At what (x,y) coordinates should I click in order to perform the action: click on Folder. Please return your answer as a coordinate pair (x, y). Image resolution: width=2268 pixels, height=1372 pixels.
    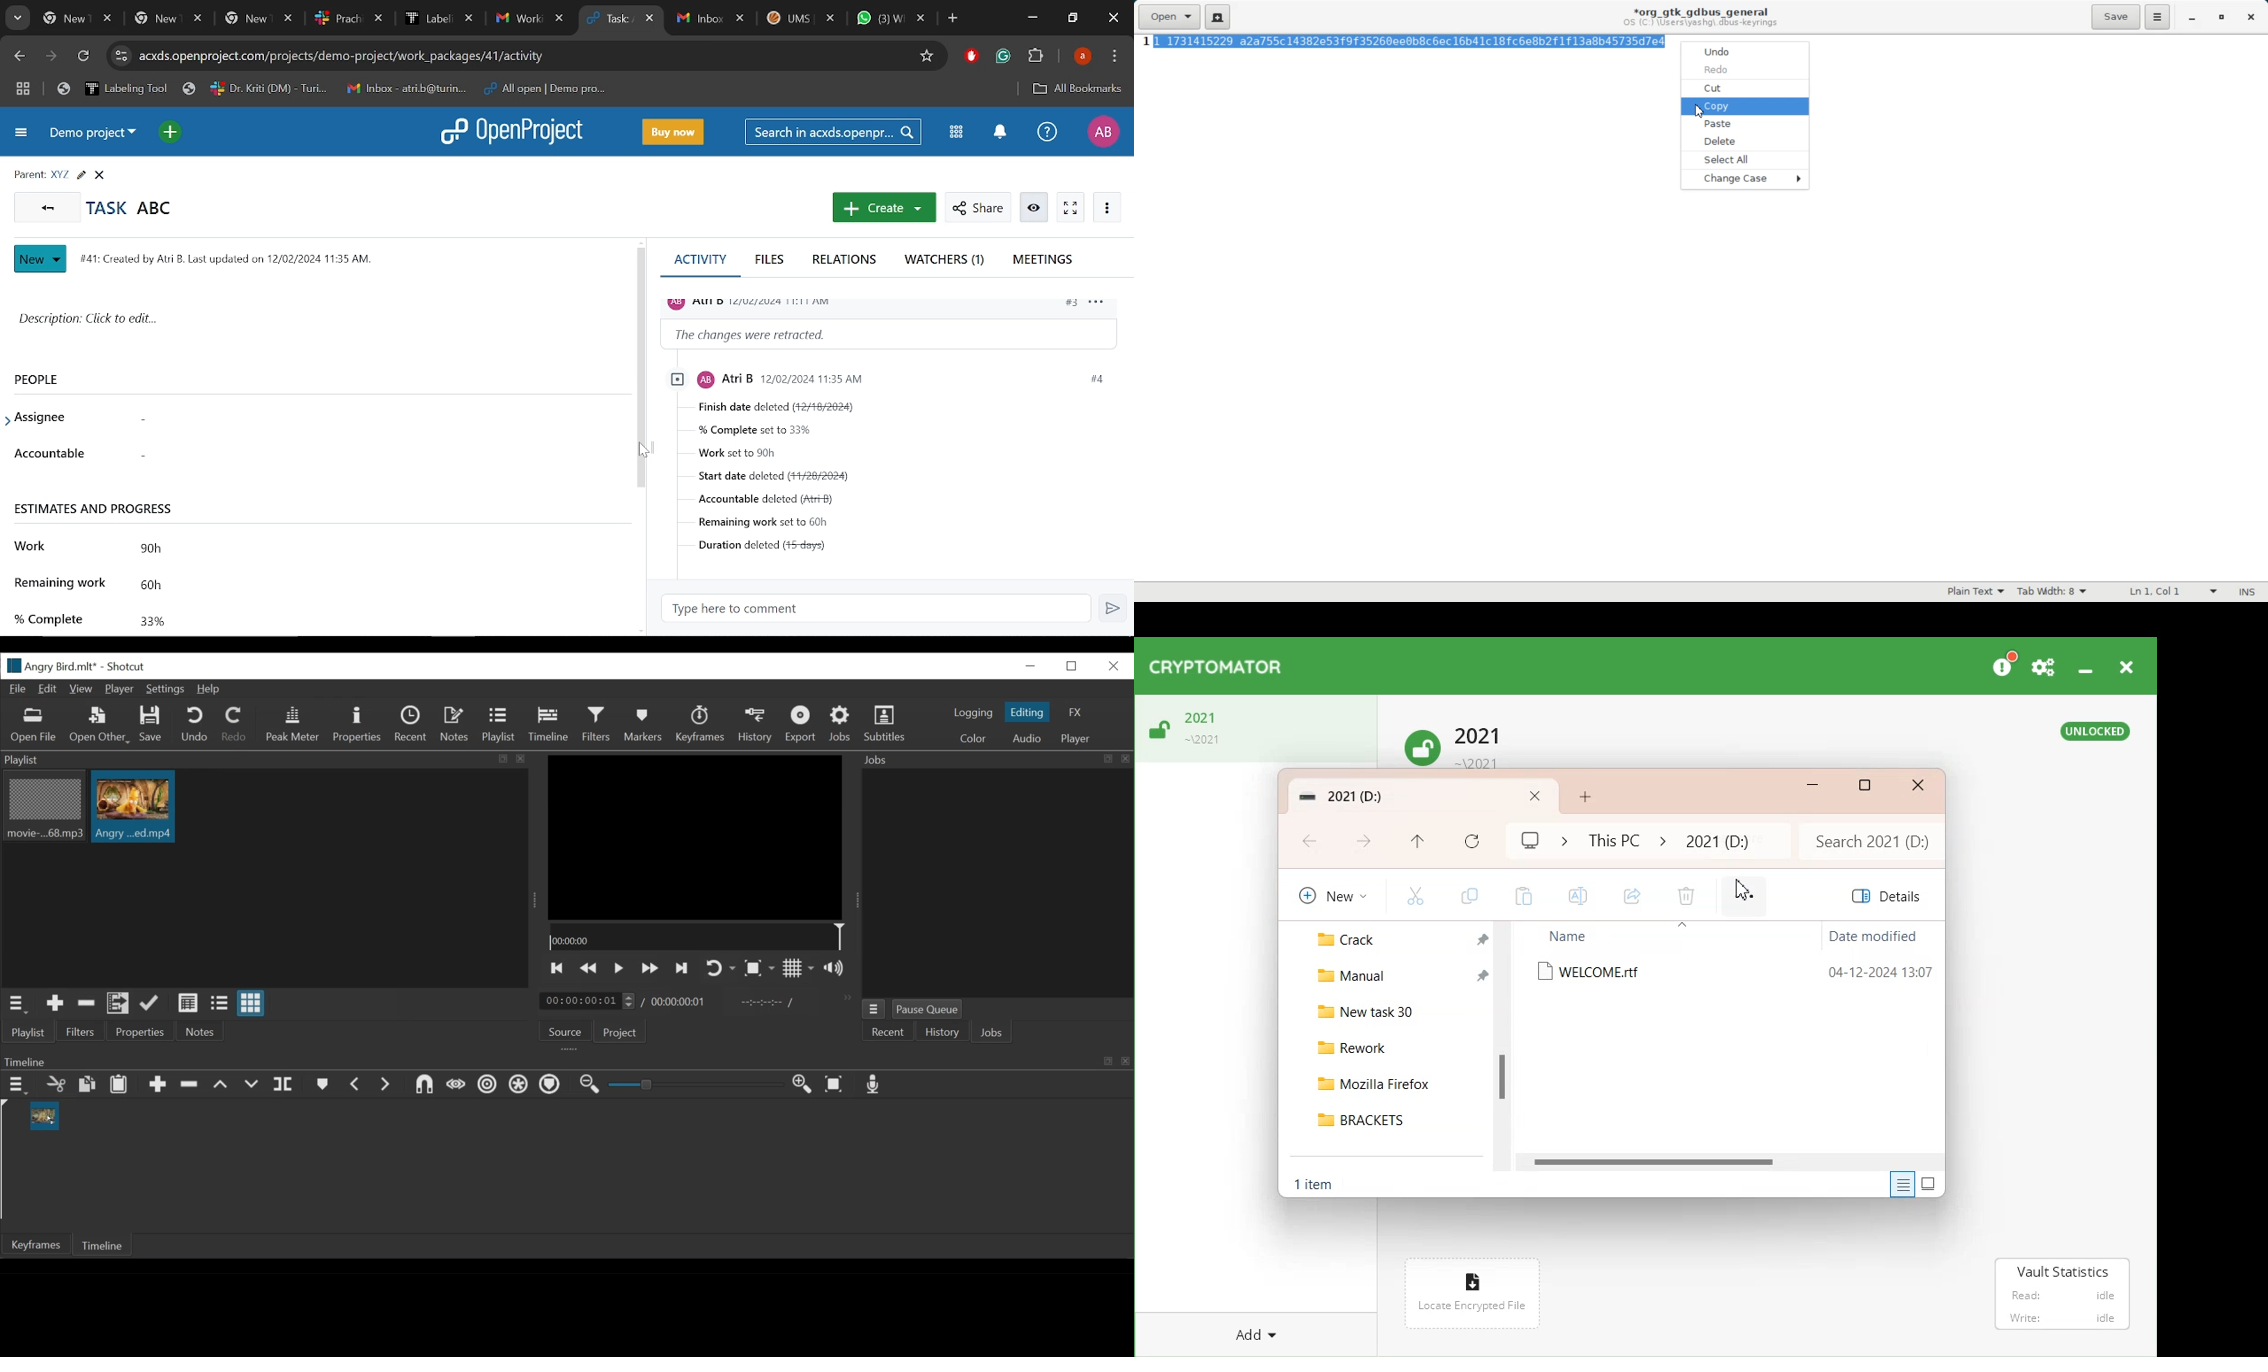
    Looking at the image, I should click on (1393, 799).